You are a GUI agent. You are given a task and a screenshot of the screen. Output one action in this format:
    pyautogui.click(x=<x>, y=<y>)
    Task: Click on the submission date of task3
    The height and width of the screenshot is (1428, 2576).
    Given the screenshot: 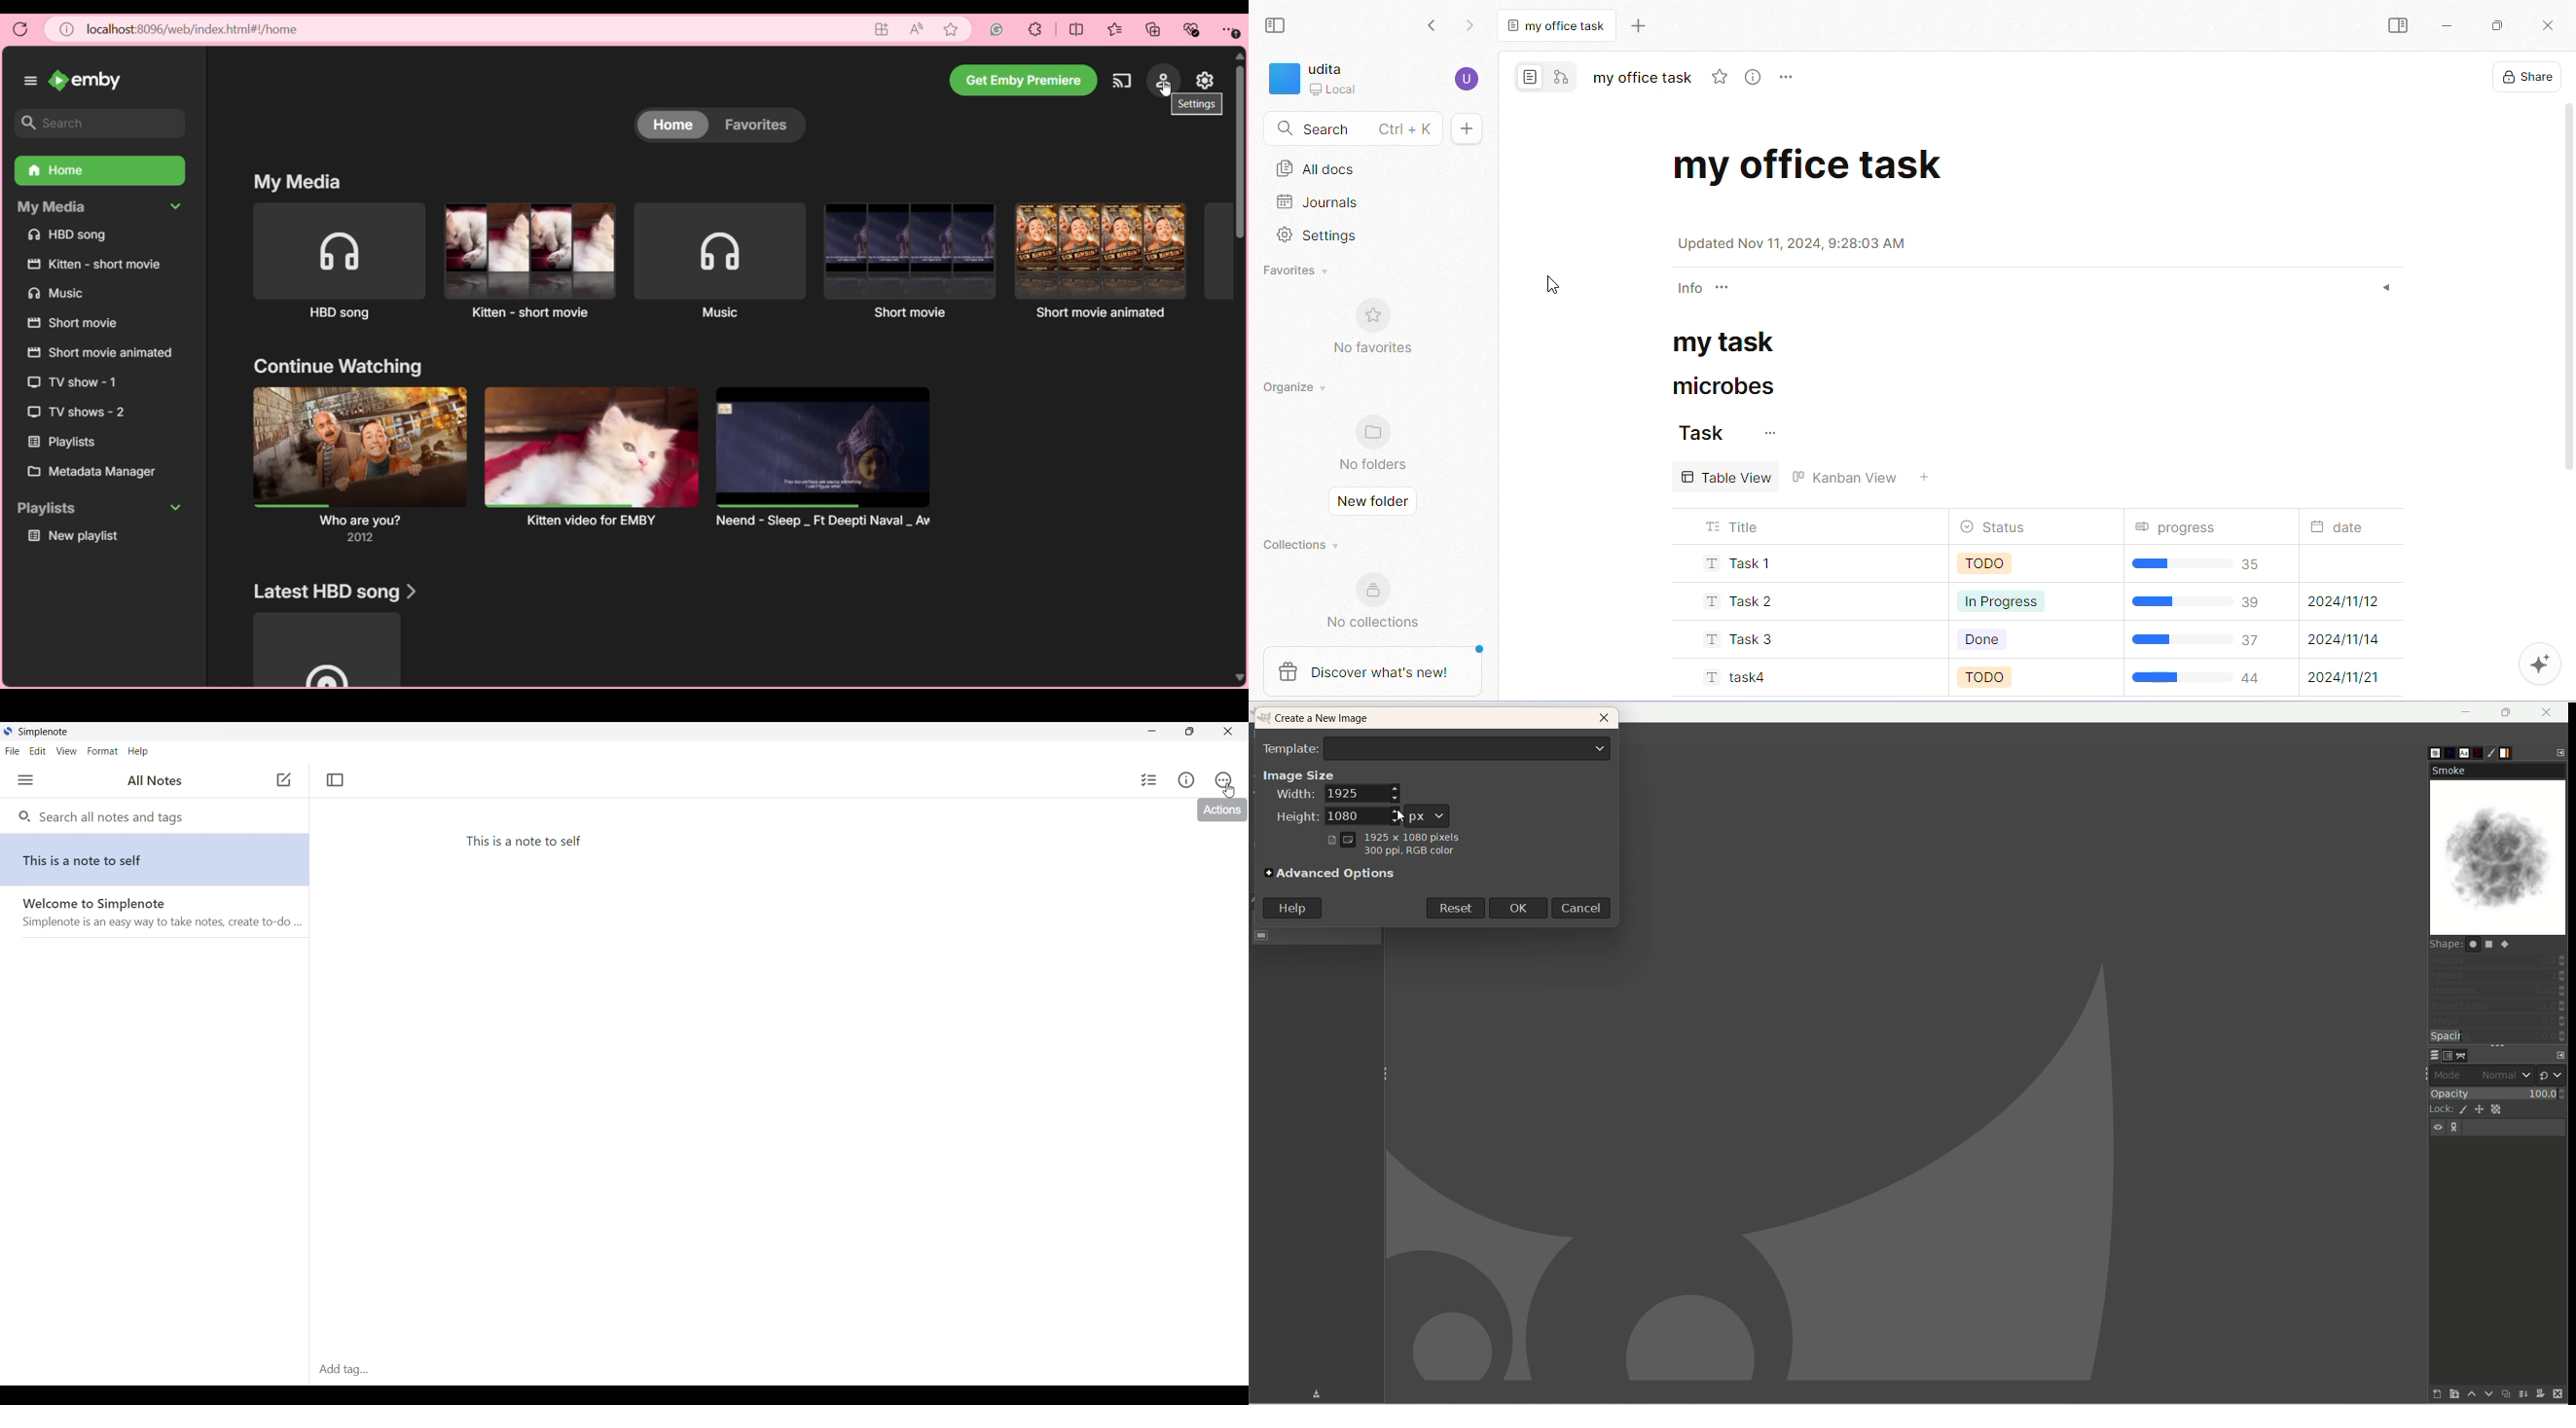 What is the action you would take?
    pyautogui.click(x=2345, y=640)
    